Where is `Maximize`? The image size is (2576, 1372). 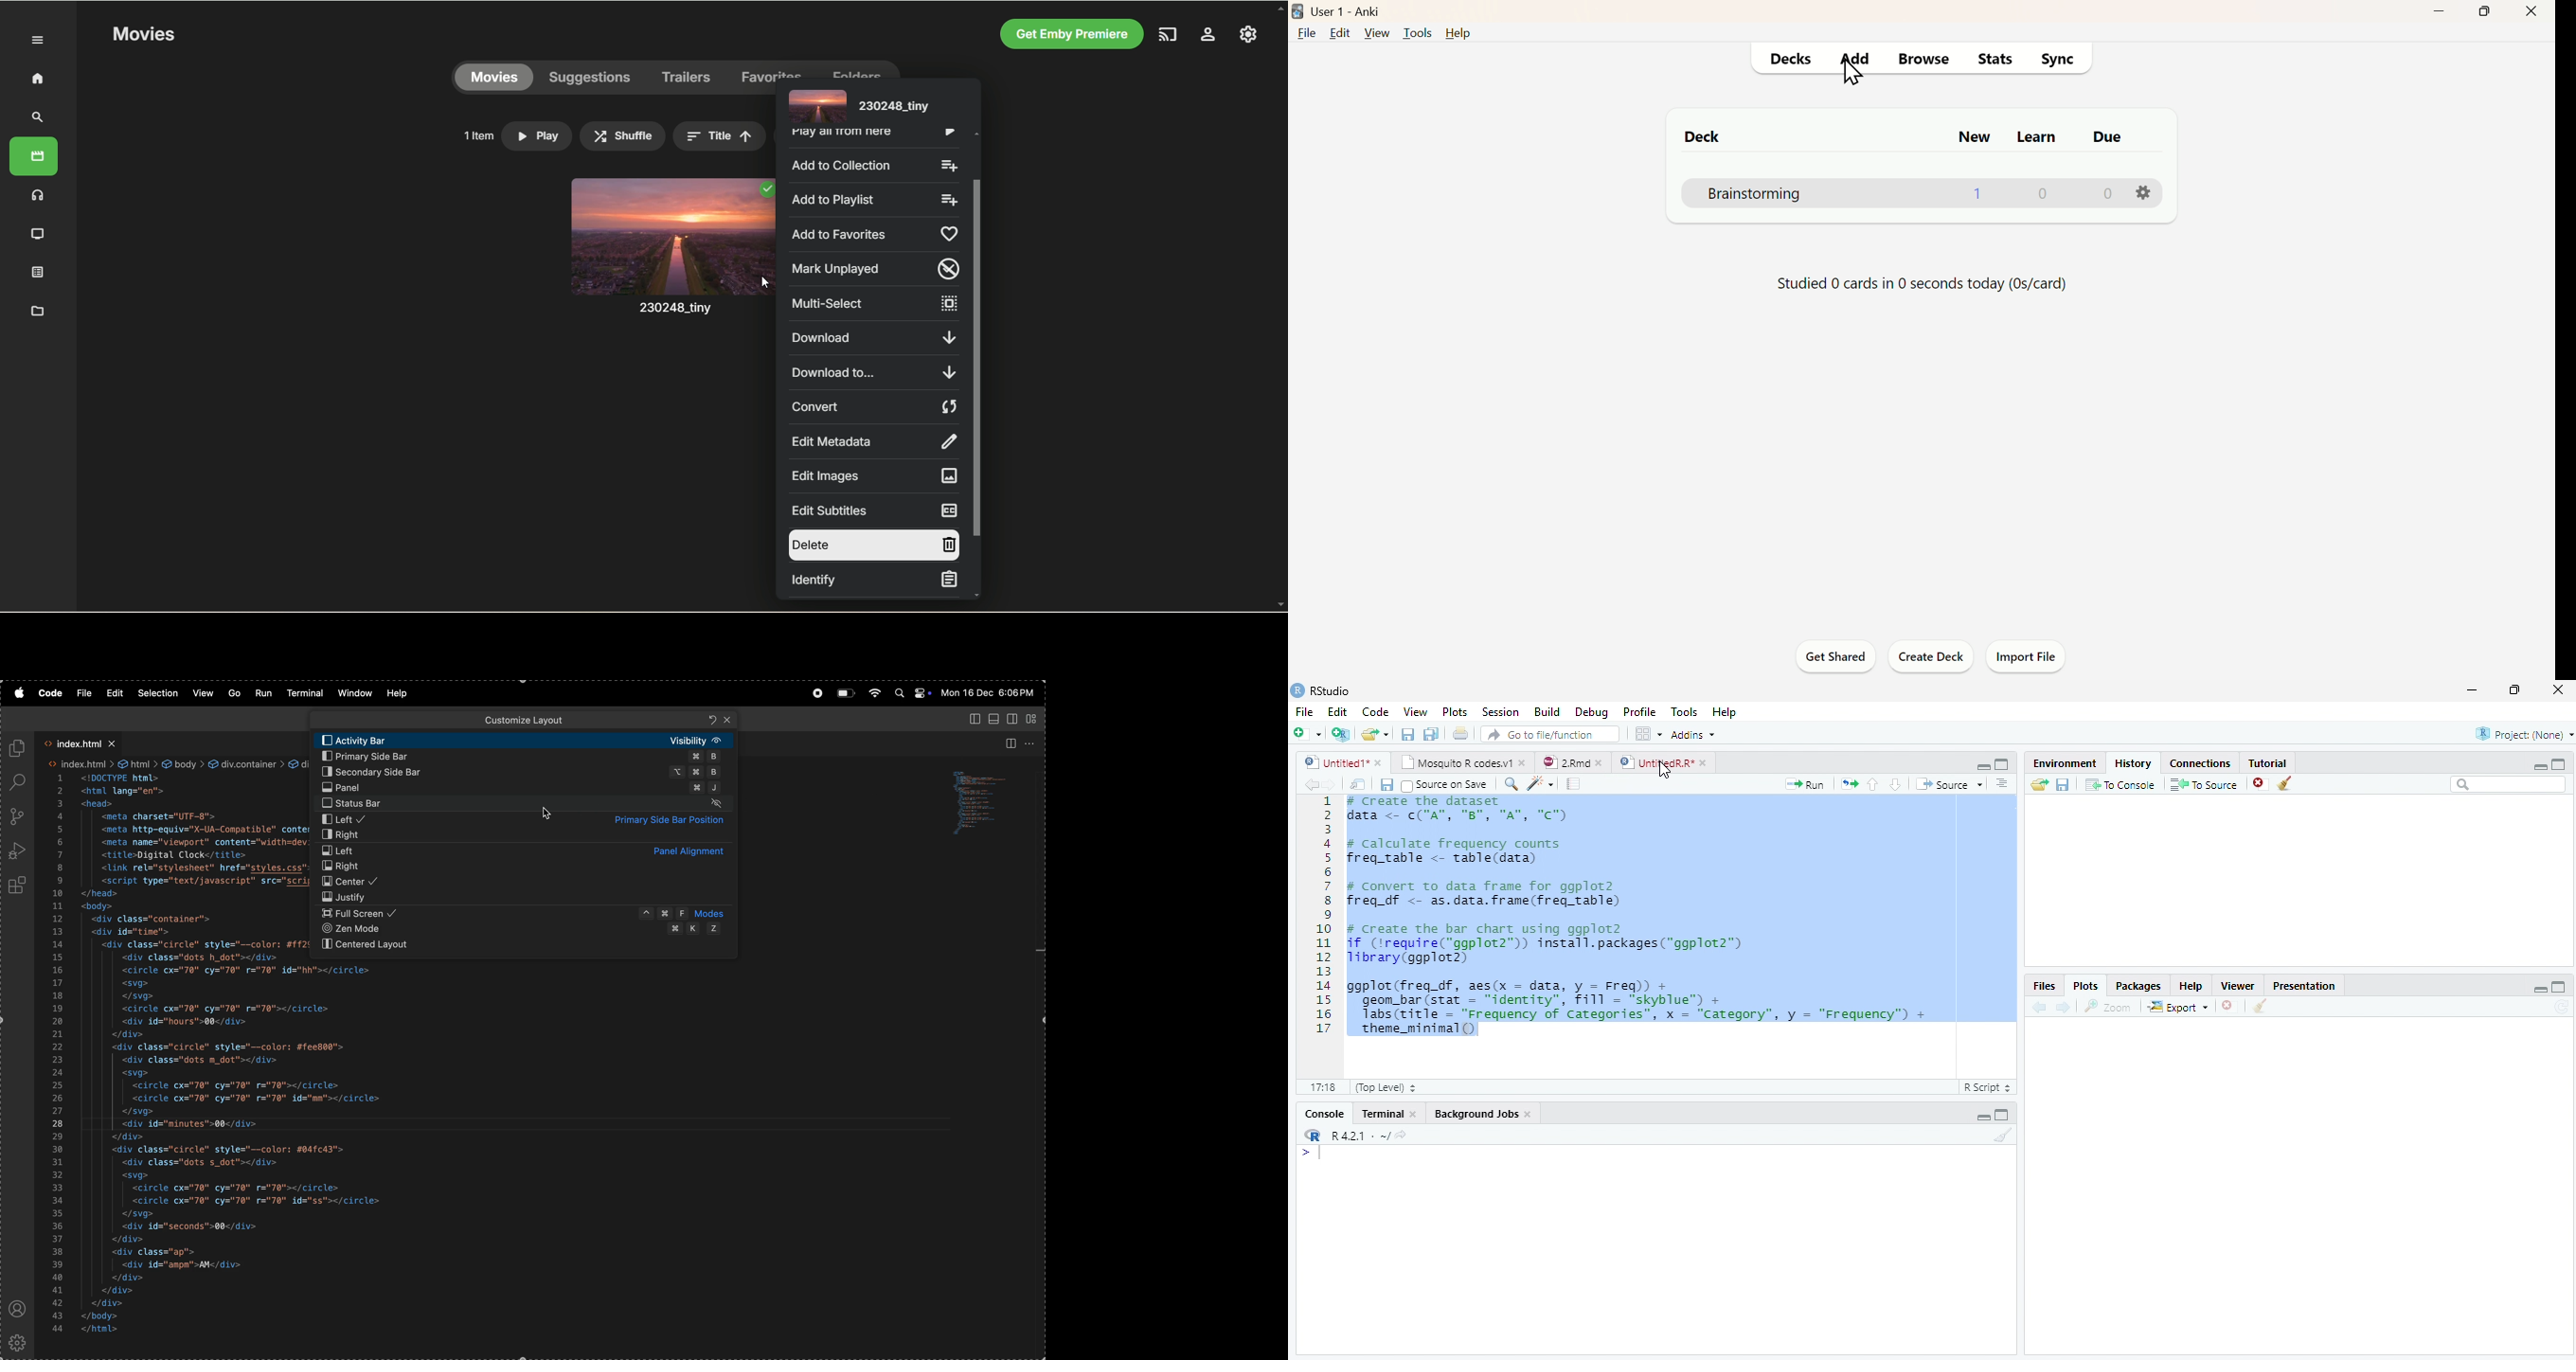
Maximize is located at coordinates (2516, 692).